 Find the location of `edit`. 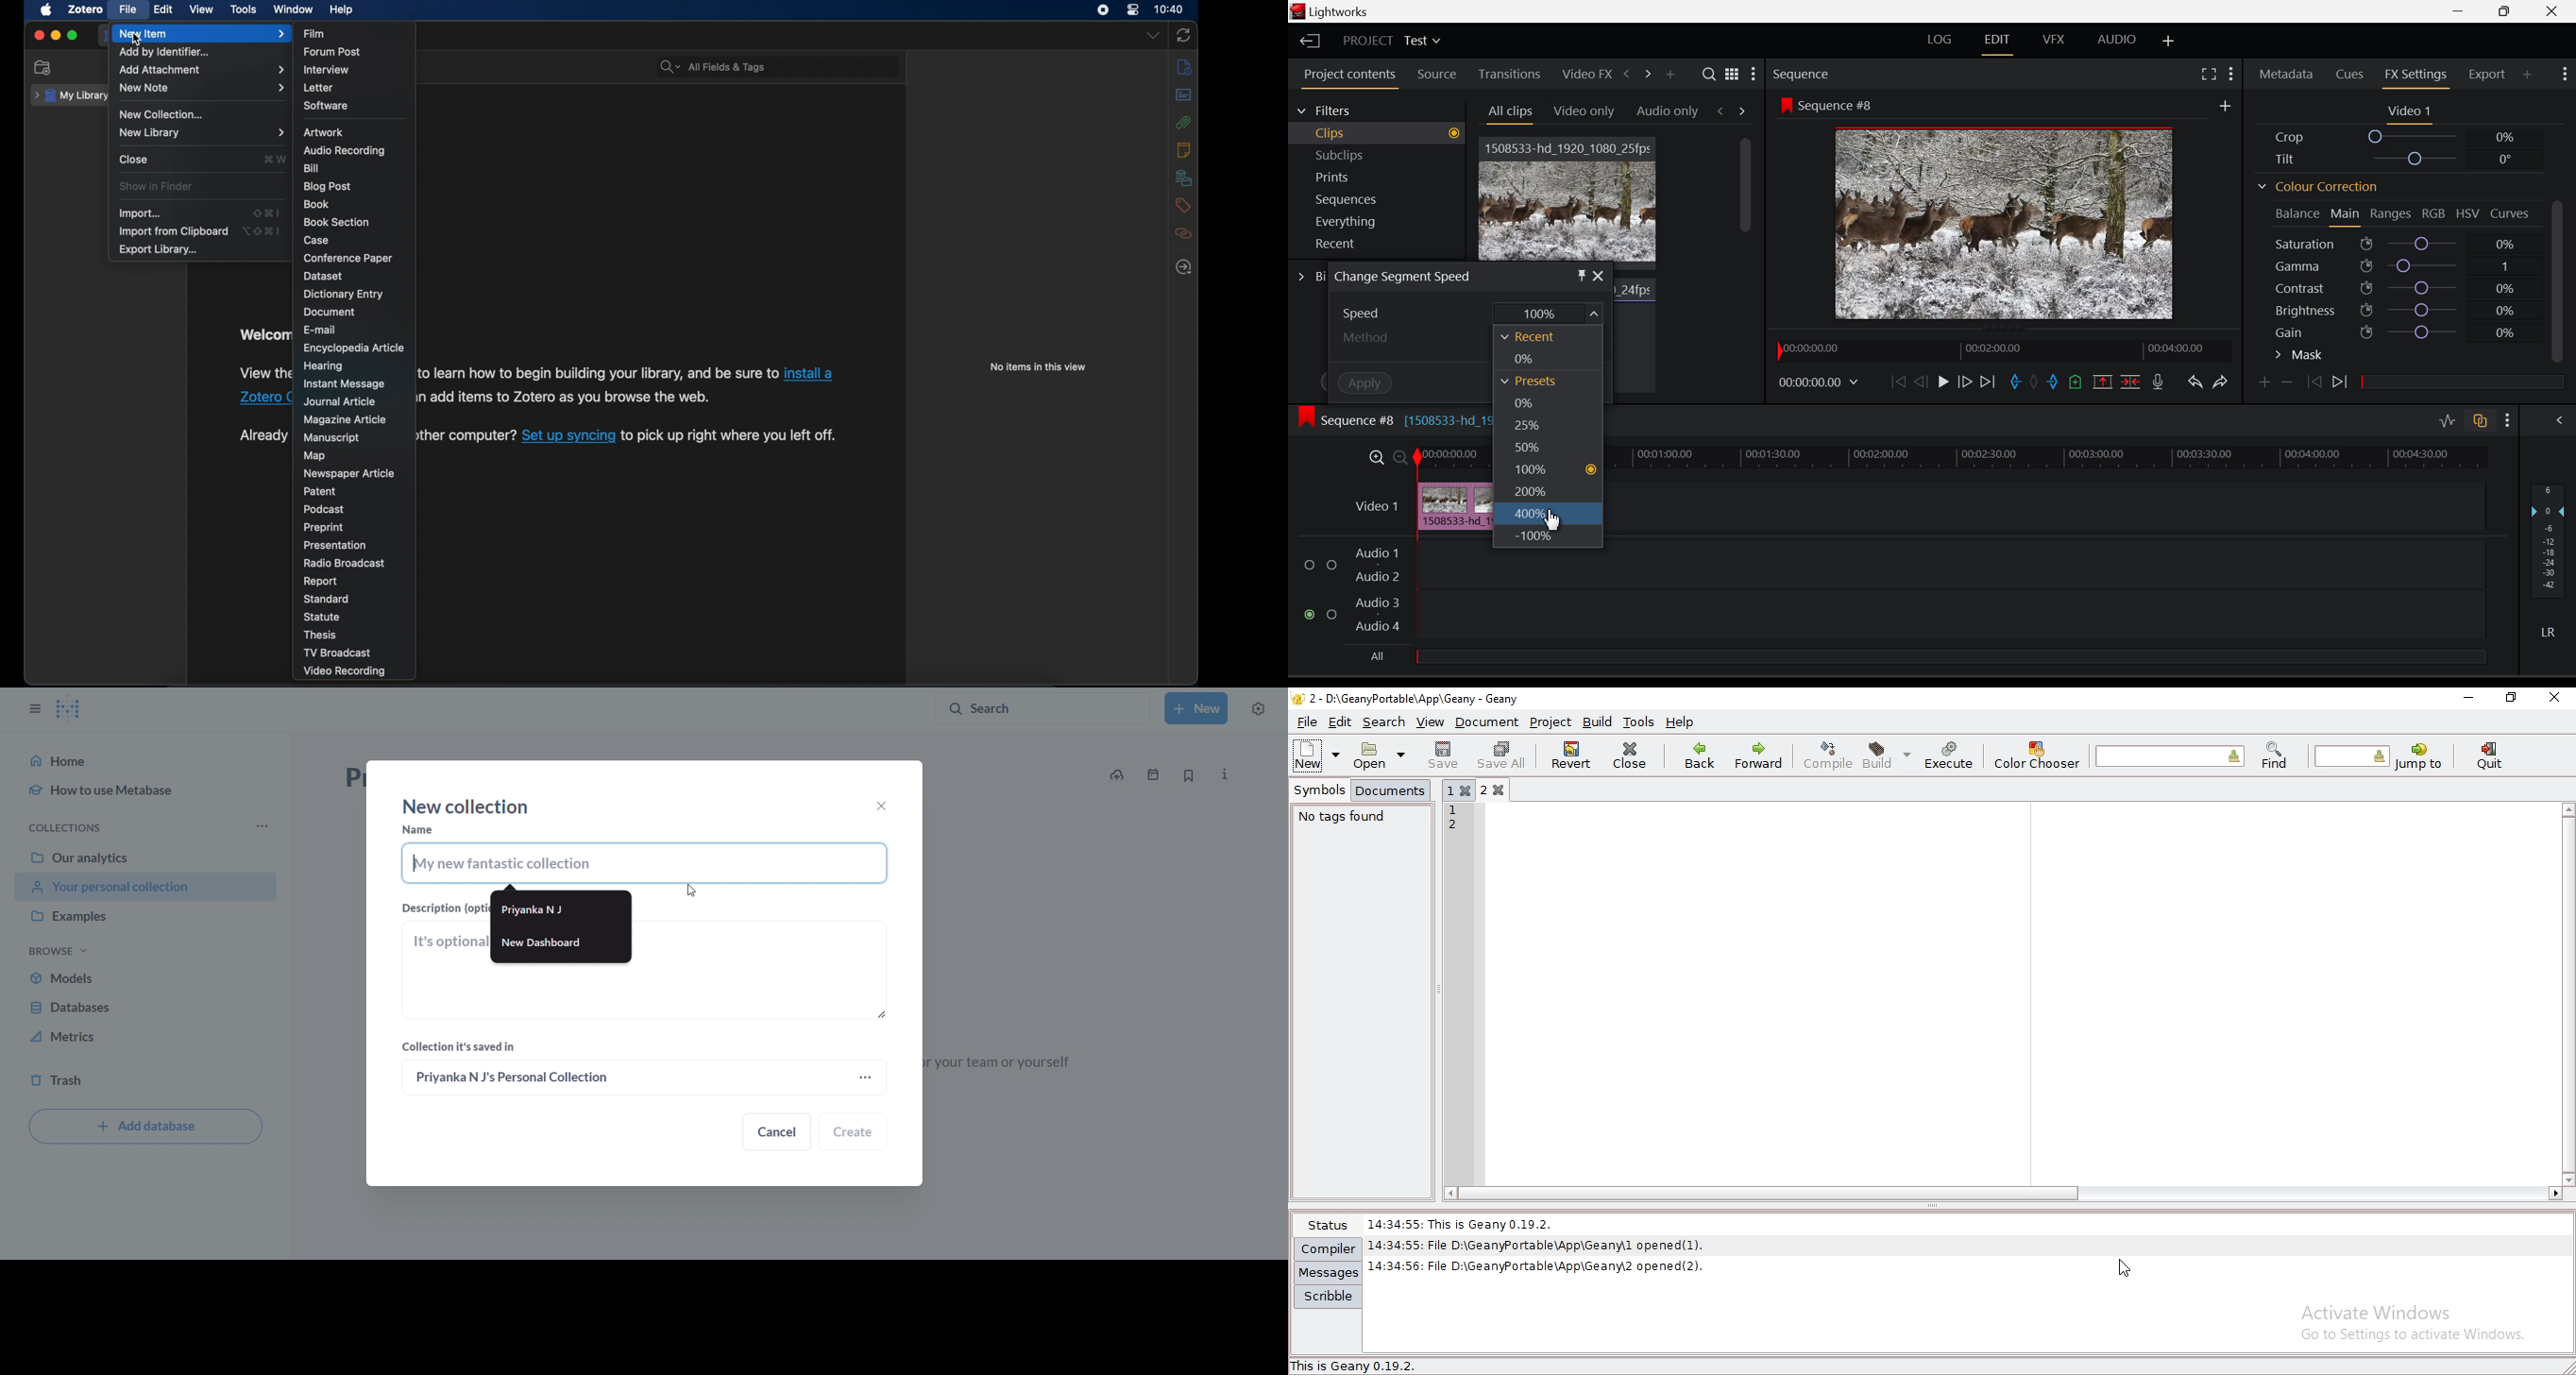

edit is located at coordinates (164, 8).